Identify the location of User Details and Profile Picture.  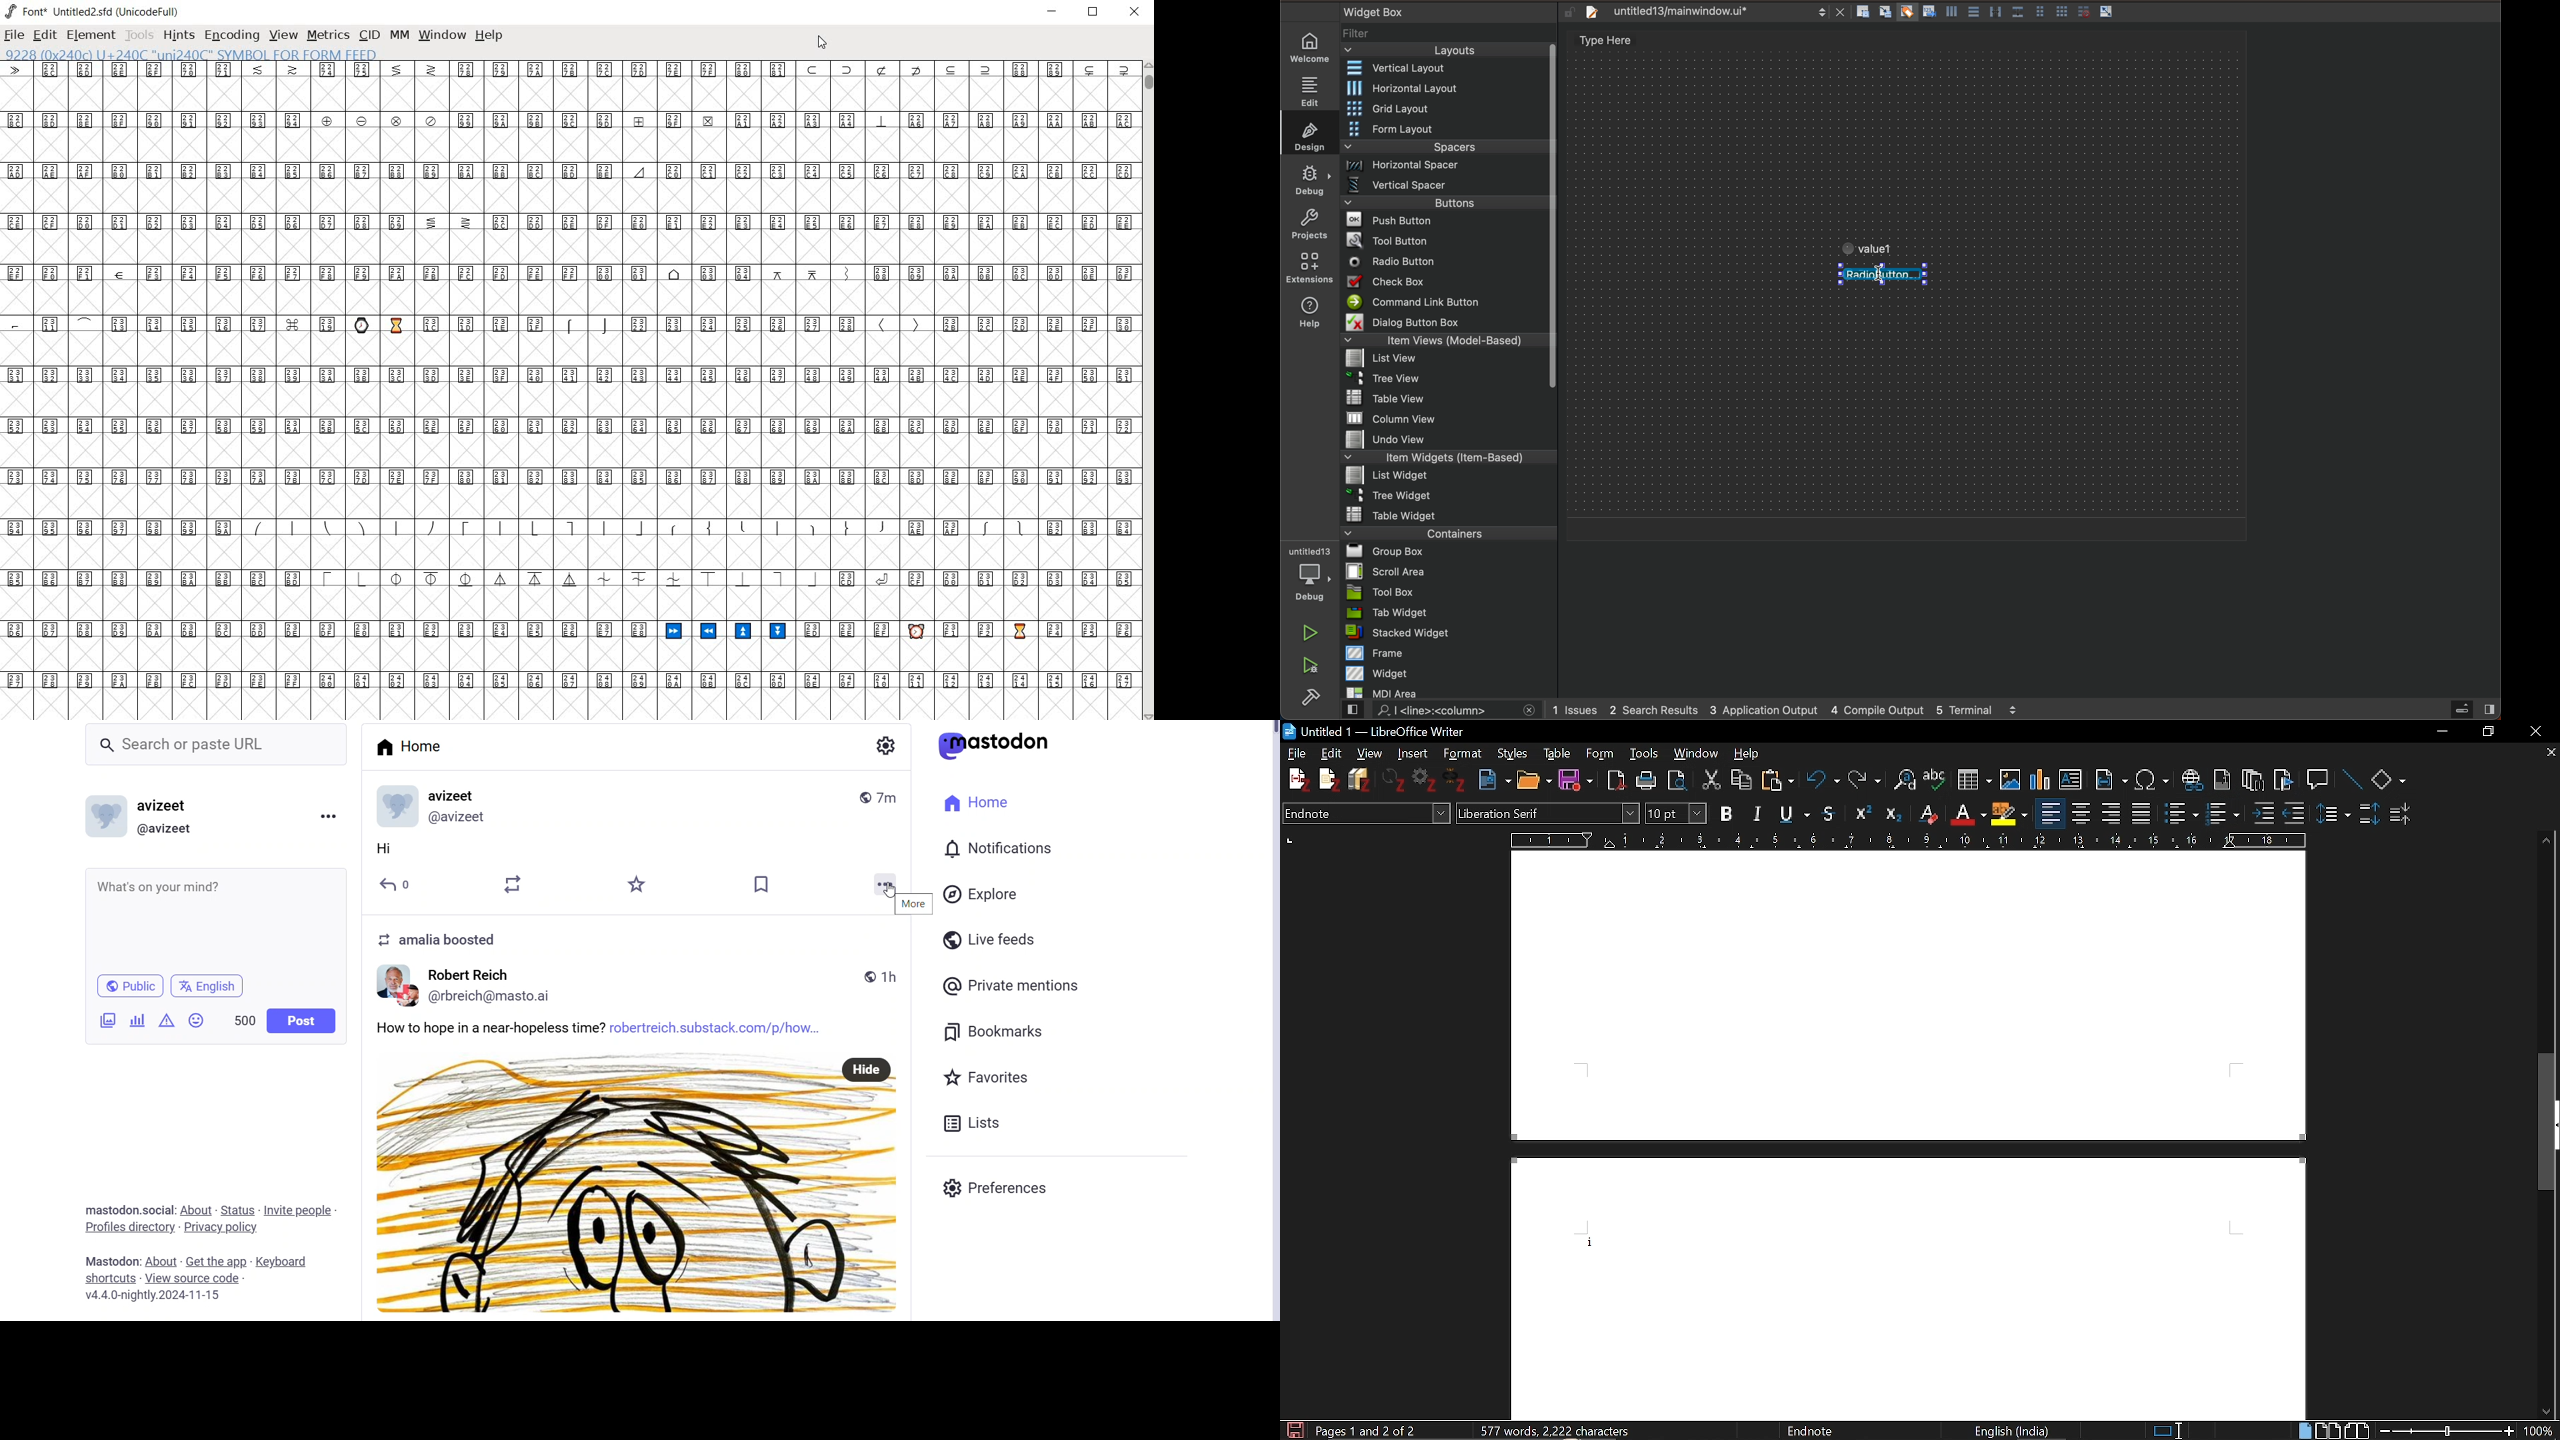
(439, 805).